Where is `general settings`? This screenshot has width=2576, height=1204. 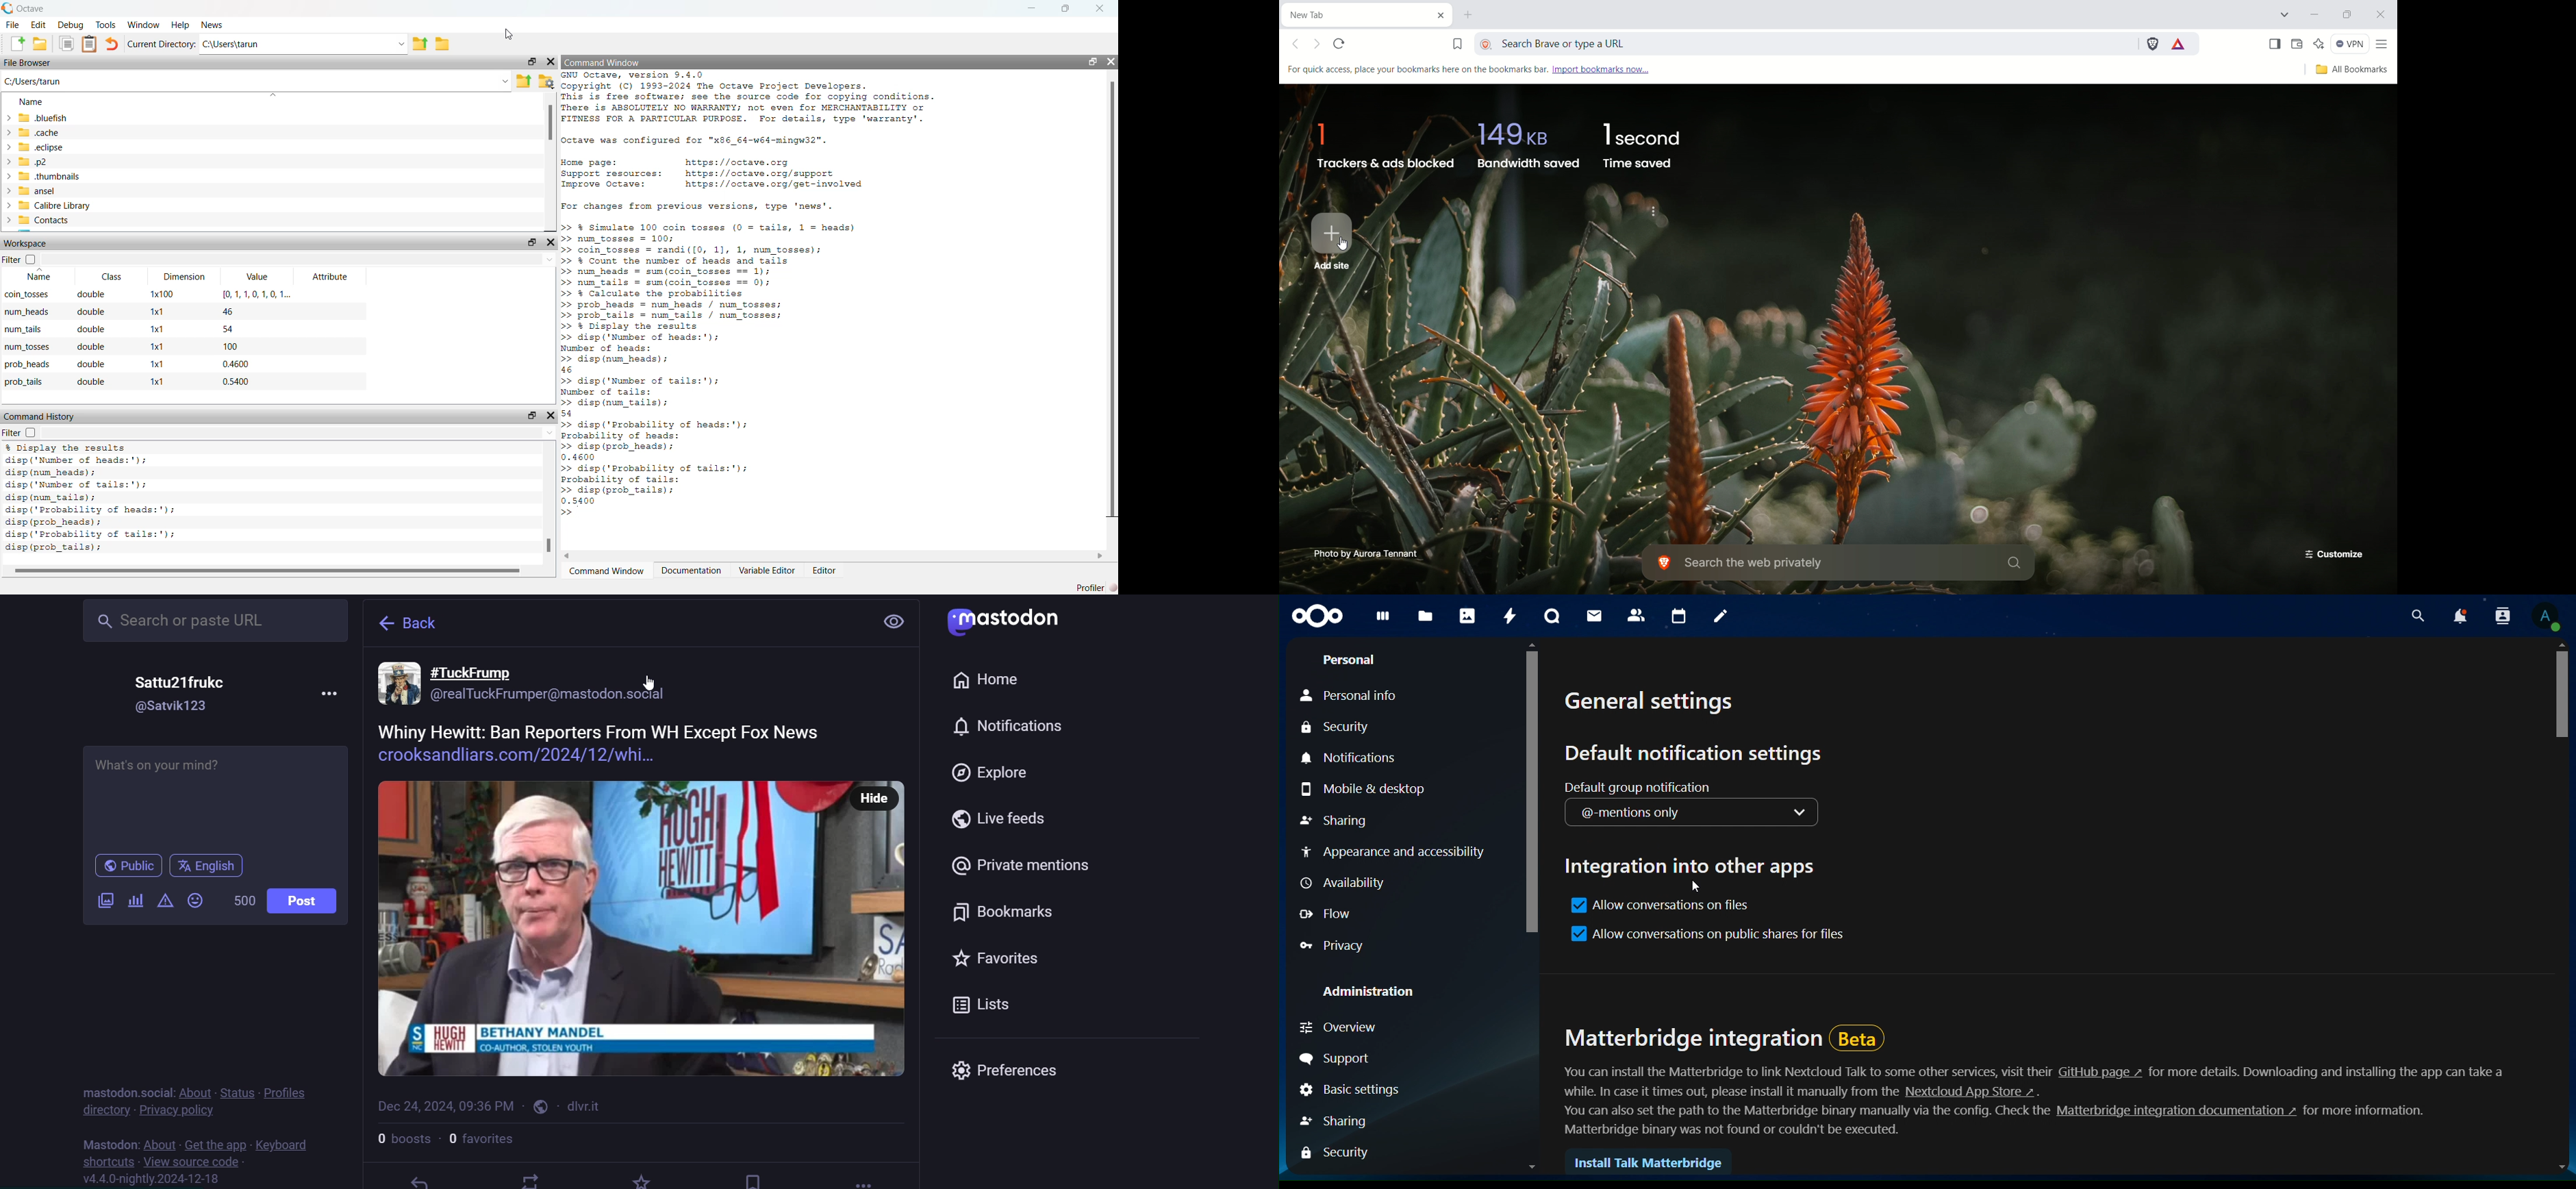 general settings is located at coordinates (1656, 704).